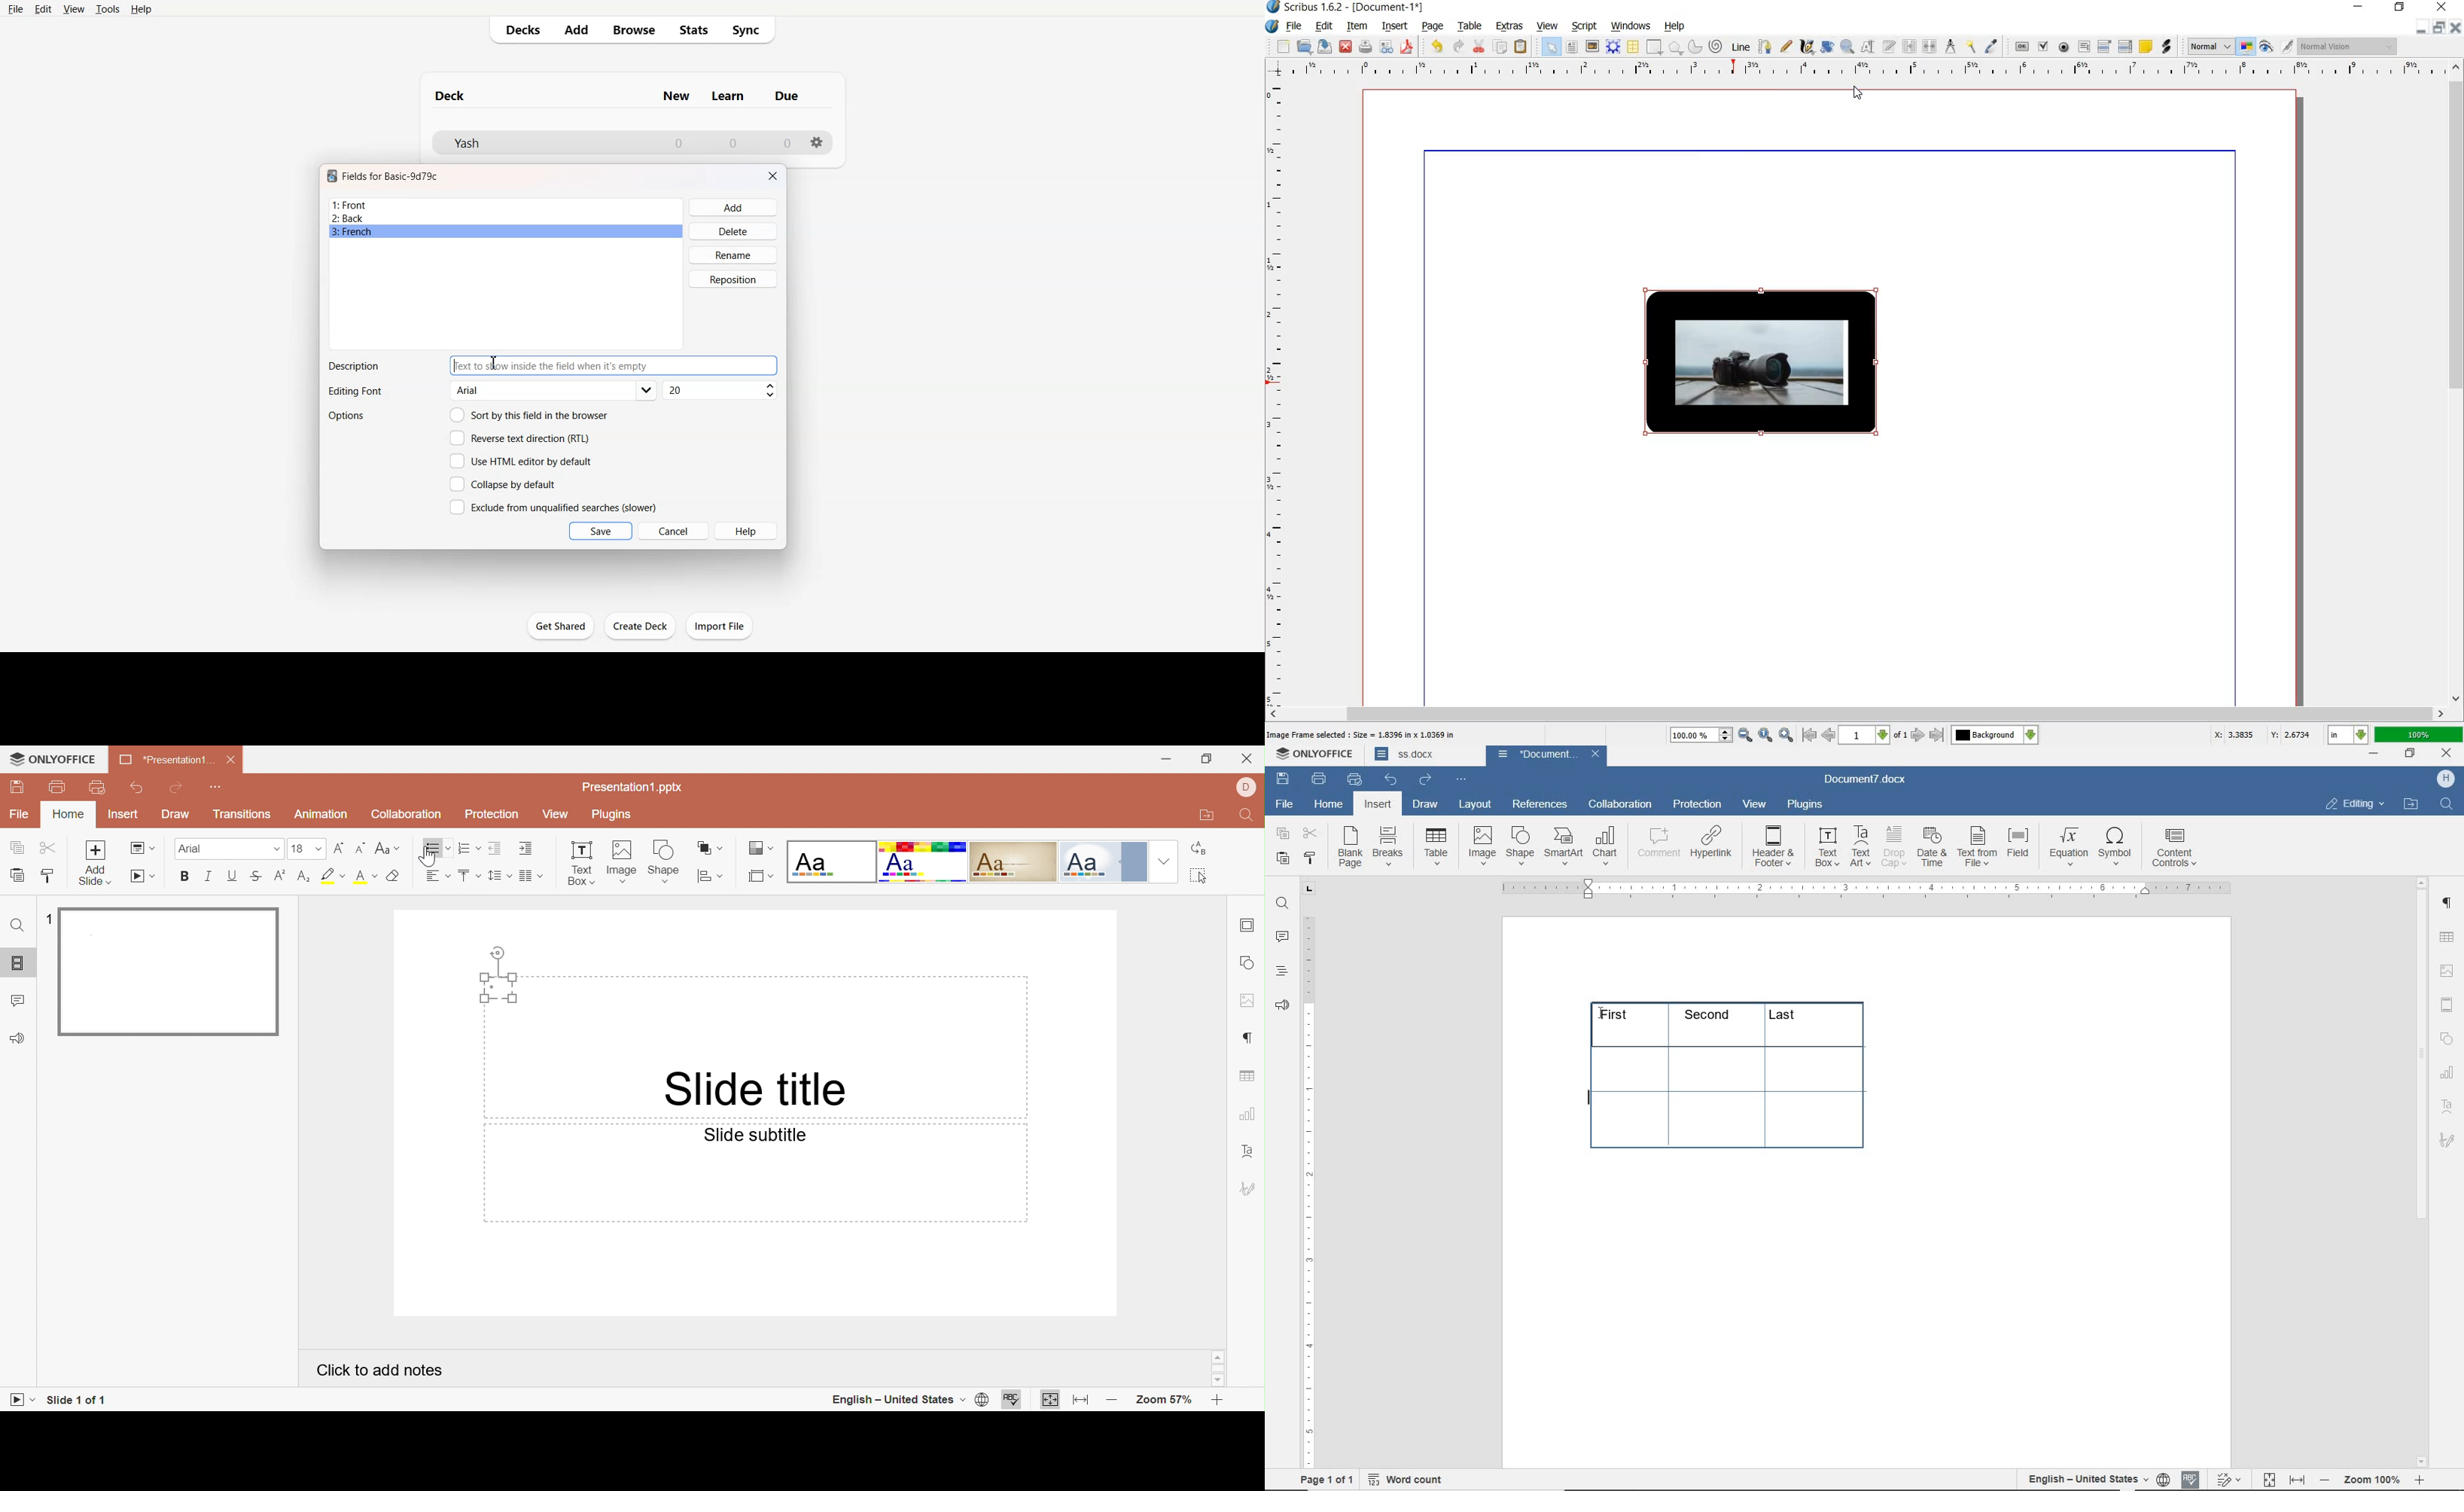  What do you see at coordinates (1867, 48) in the screenshot?
I see `edit contents of frame` at bounding box center [1867, 48].